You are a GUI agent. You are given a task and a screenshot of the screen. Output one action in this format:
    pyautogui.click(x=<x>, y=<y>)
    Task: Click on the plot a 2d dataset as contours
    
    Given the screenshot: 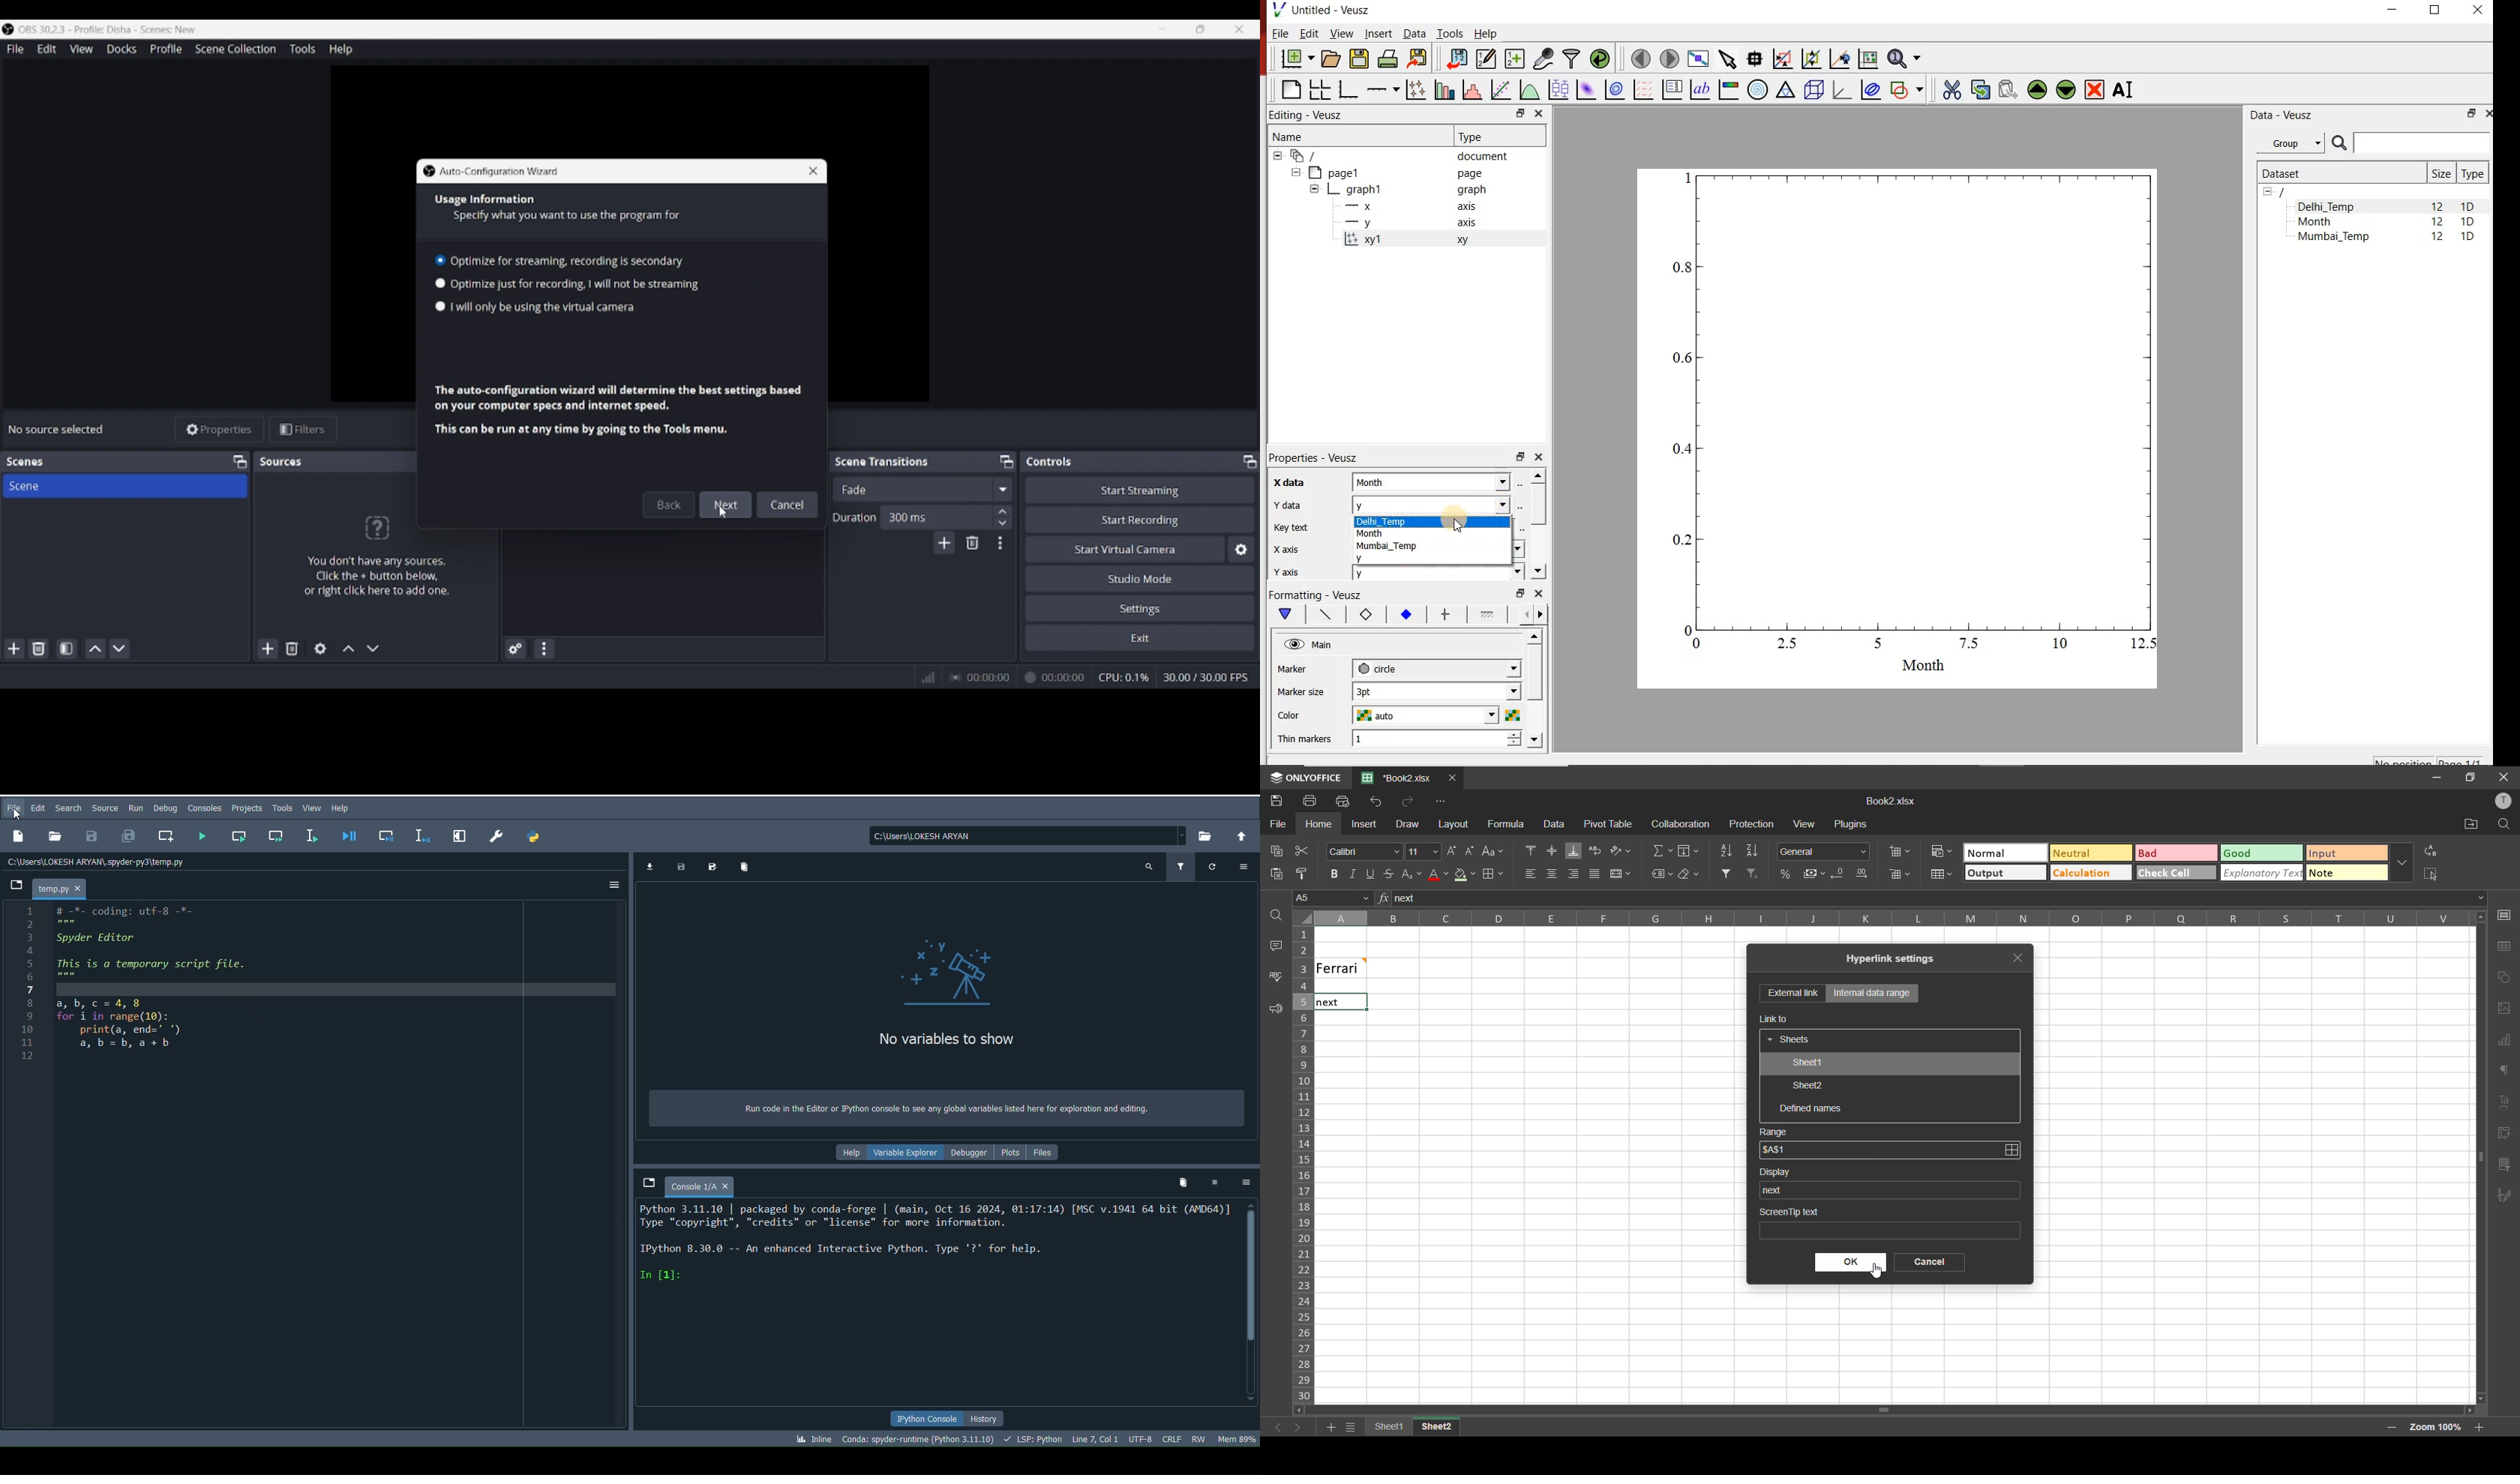 What is the action you would take?
    pyautogui.click(x=1615, y=90)
    